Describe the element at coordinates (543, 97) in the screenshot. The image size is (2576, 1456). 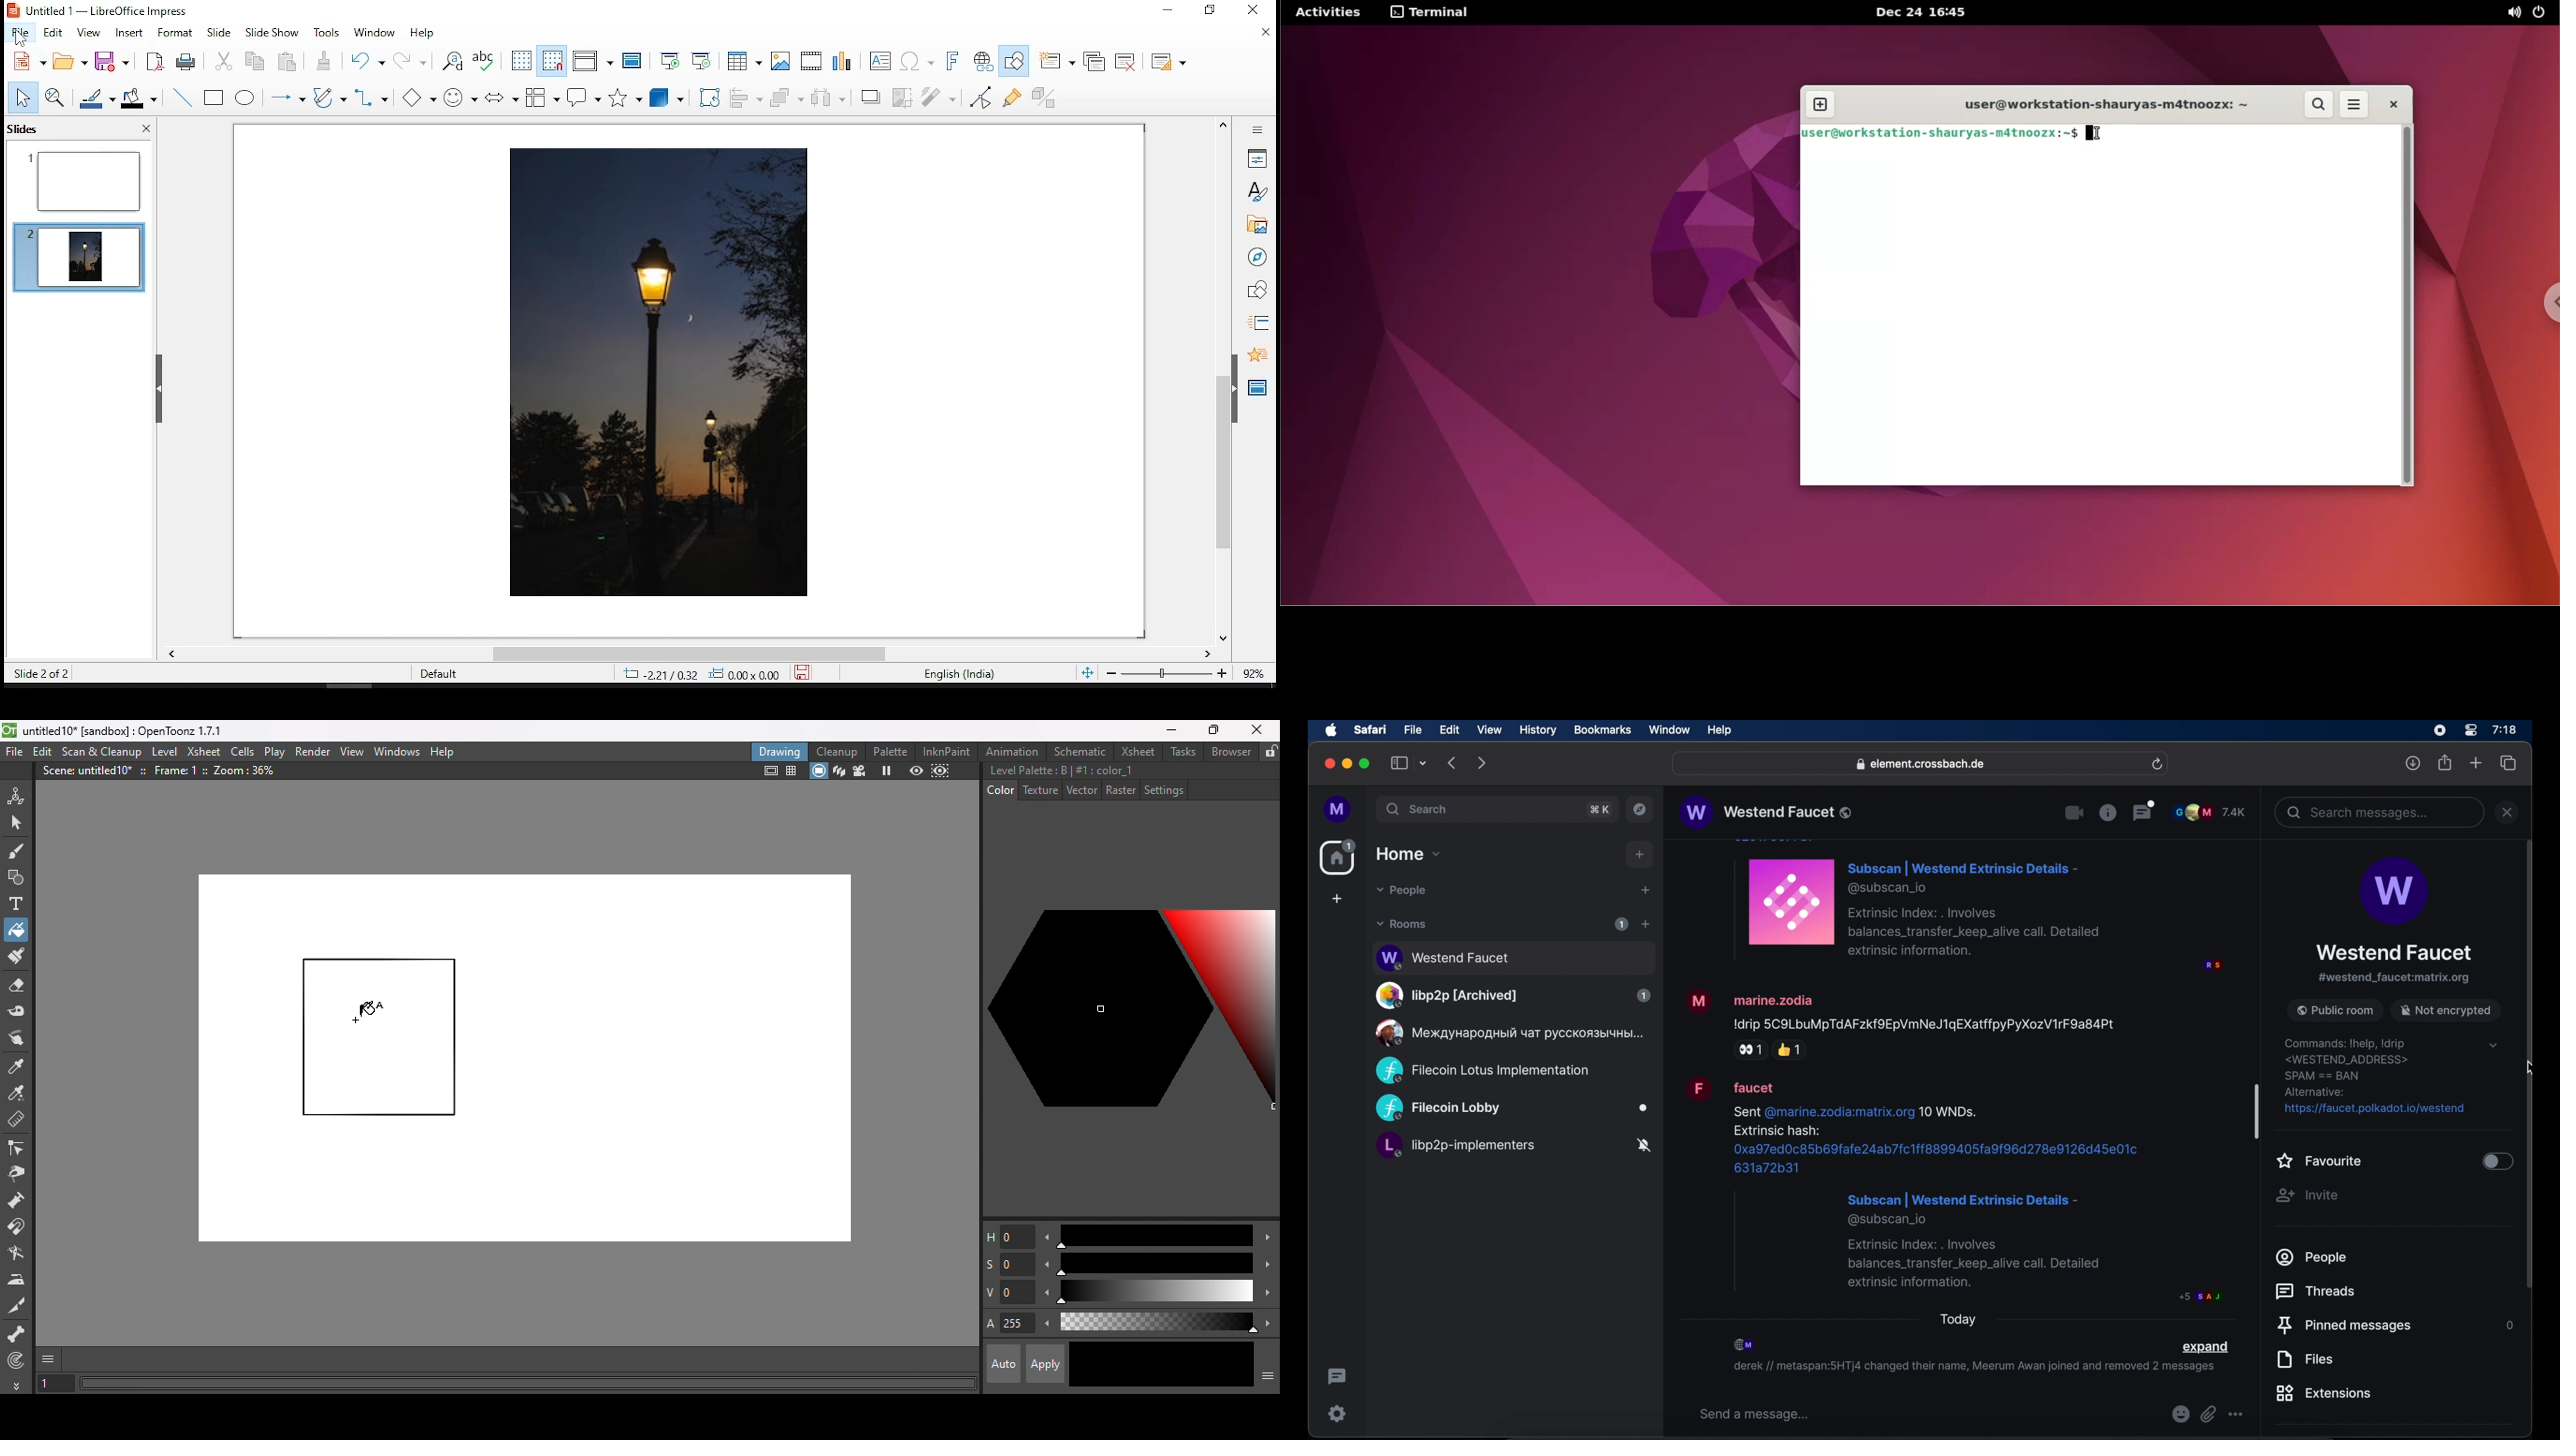
I see `flowchart` at that location.